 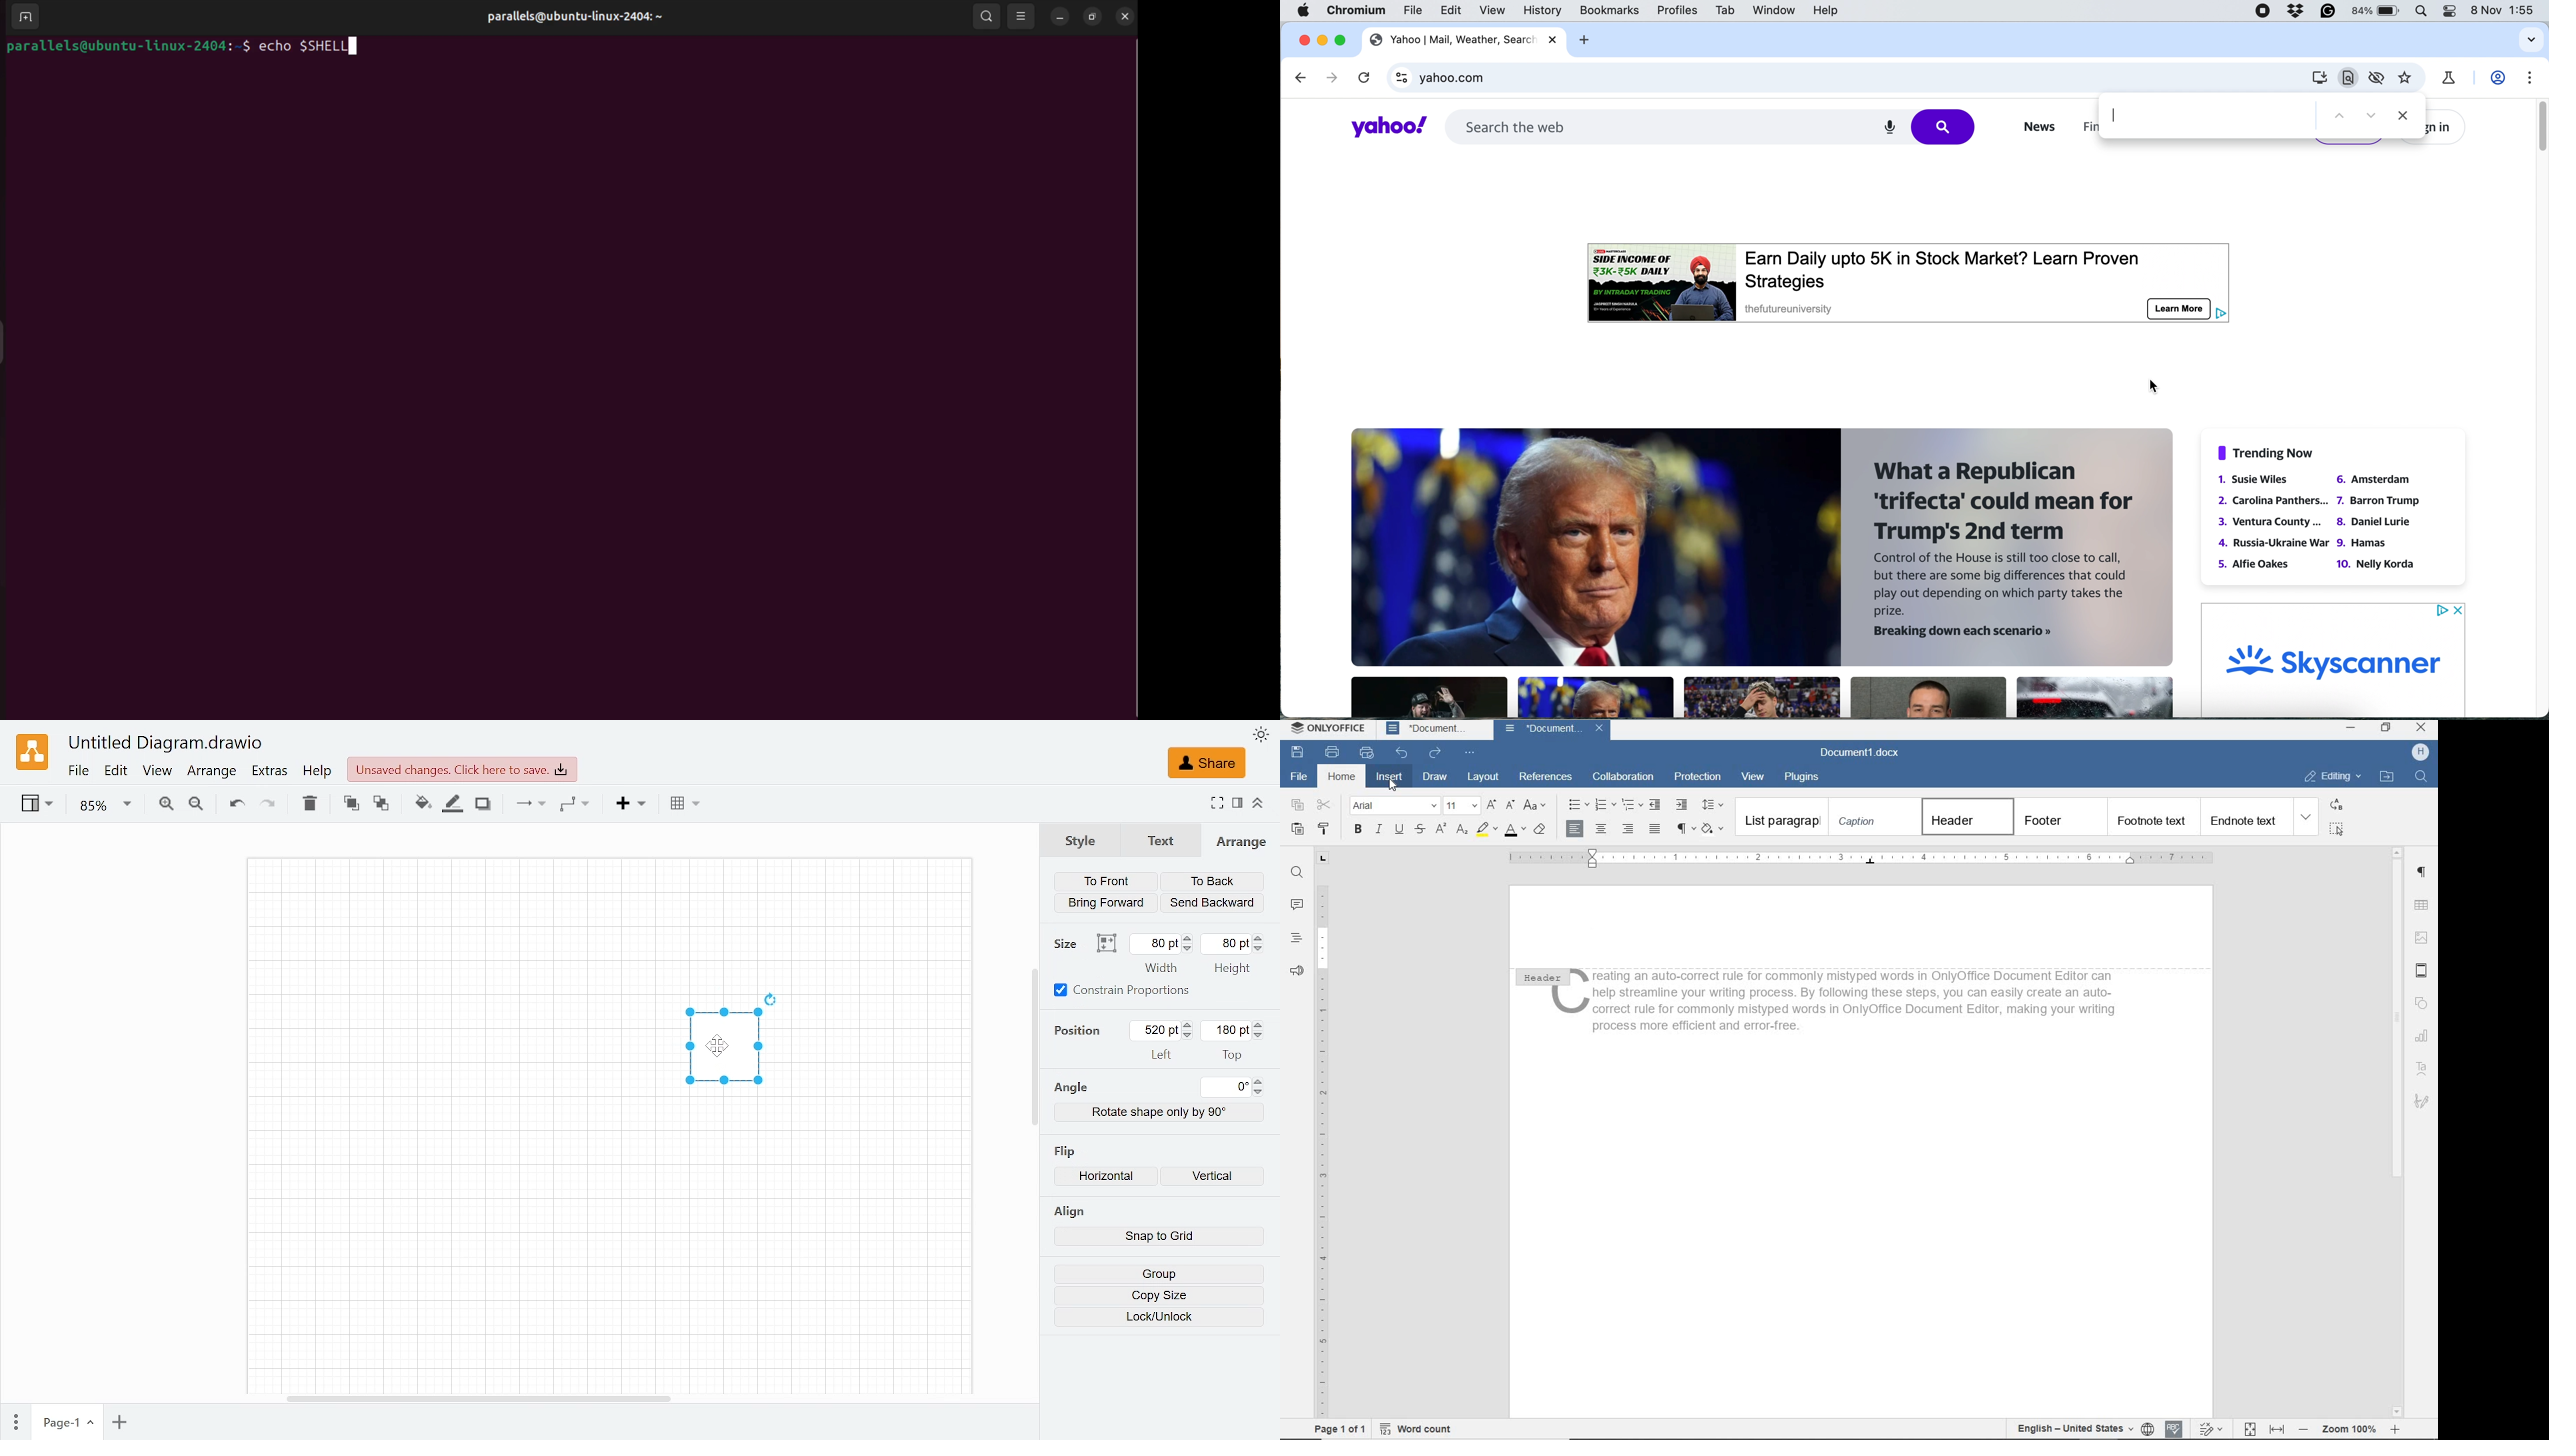 What do you see at coordinates (1850, 1000) in the screenshot?
I see `, reating an auto-correct rule for commonly mistyped words in OnlyOffice Document Editor can
help streamline your writing process. By following these steps, you can easily create an auto-

correct rule for commonly mistyped words in OnlyOffice Document Editor, making your writing
process more efficient and error-free |` at bounding box center [1850, 1000].